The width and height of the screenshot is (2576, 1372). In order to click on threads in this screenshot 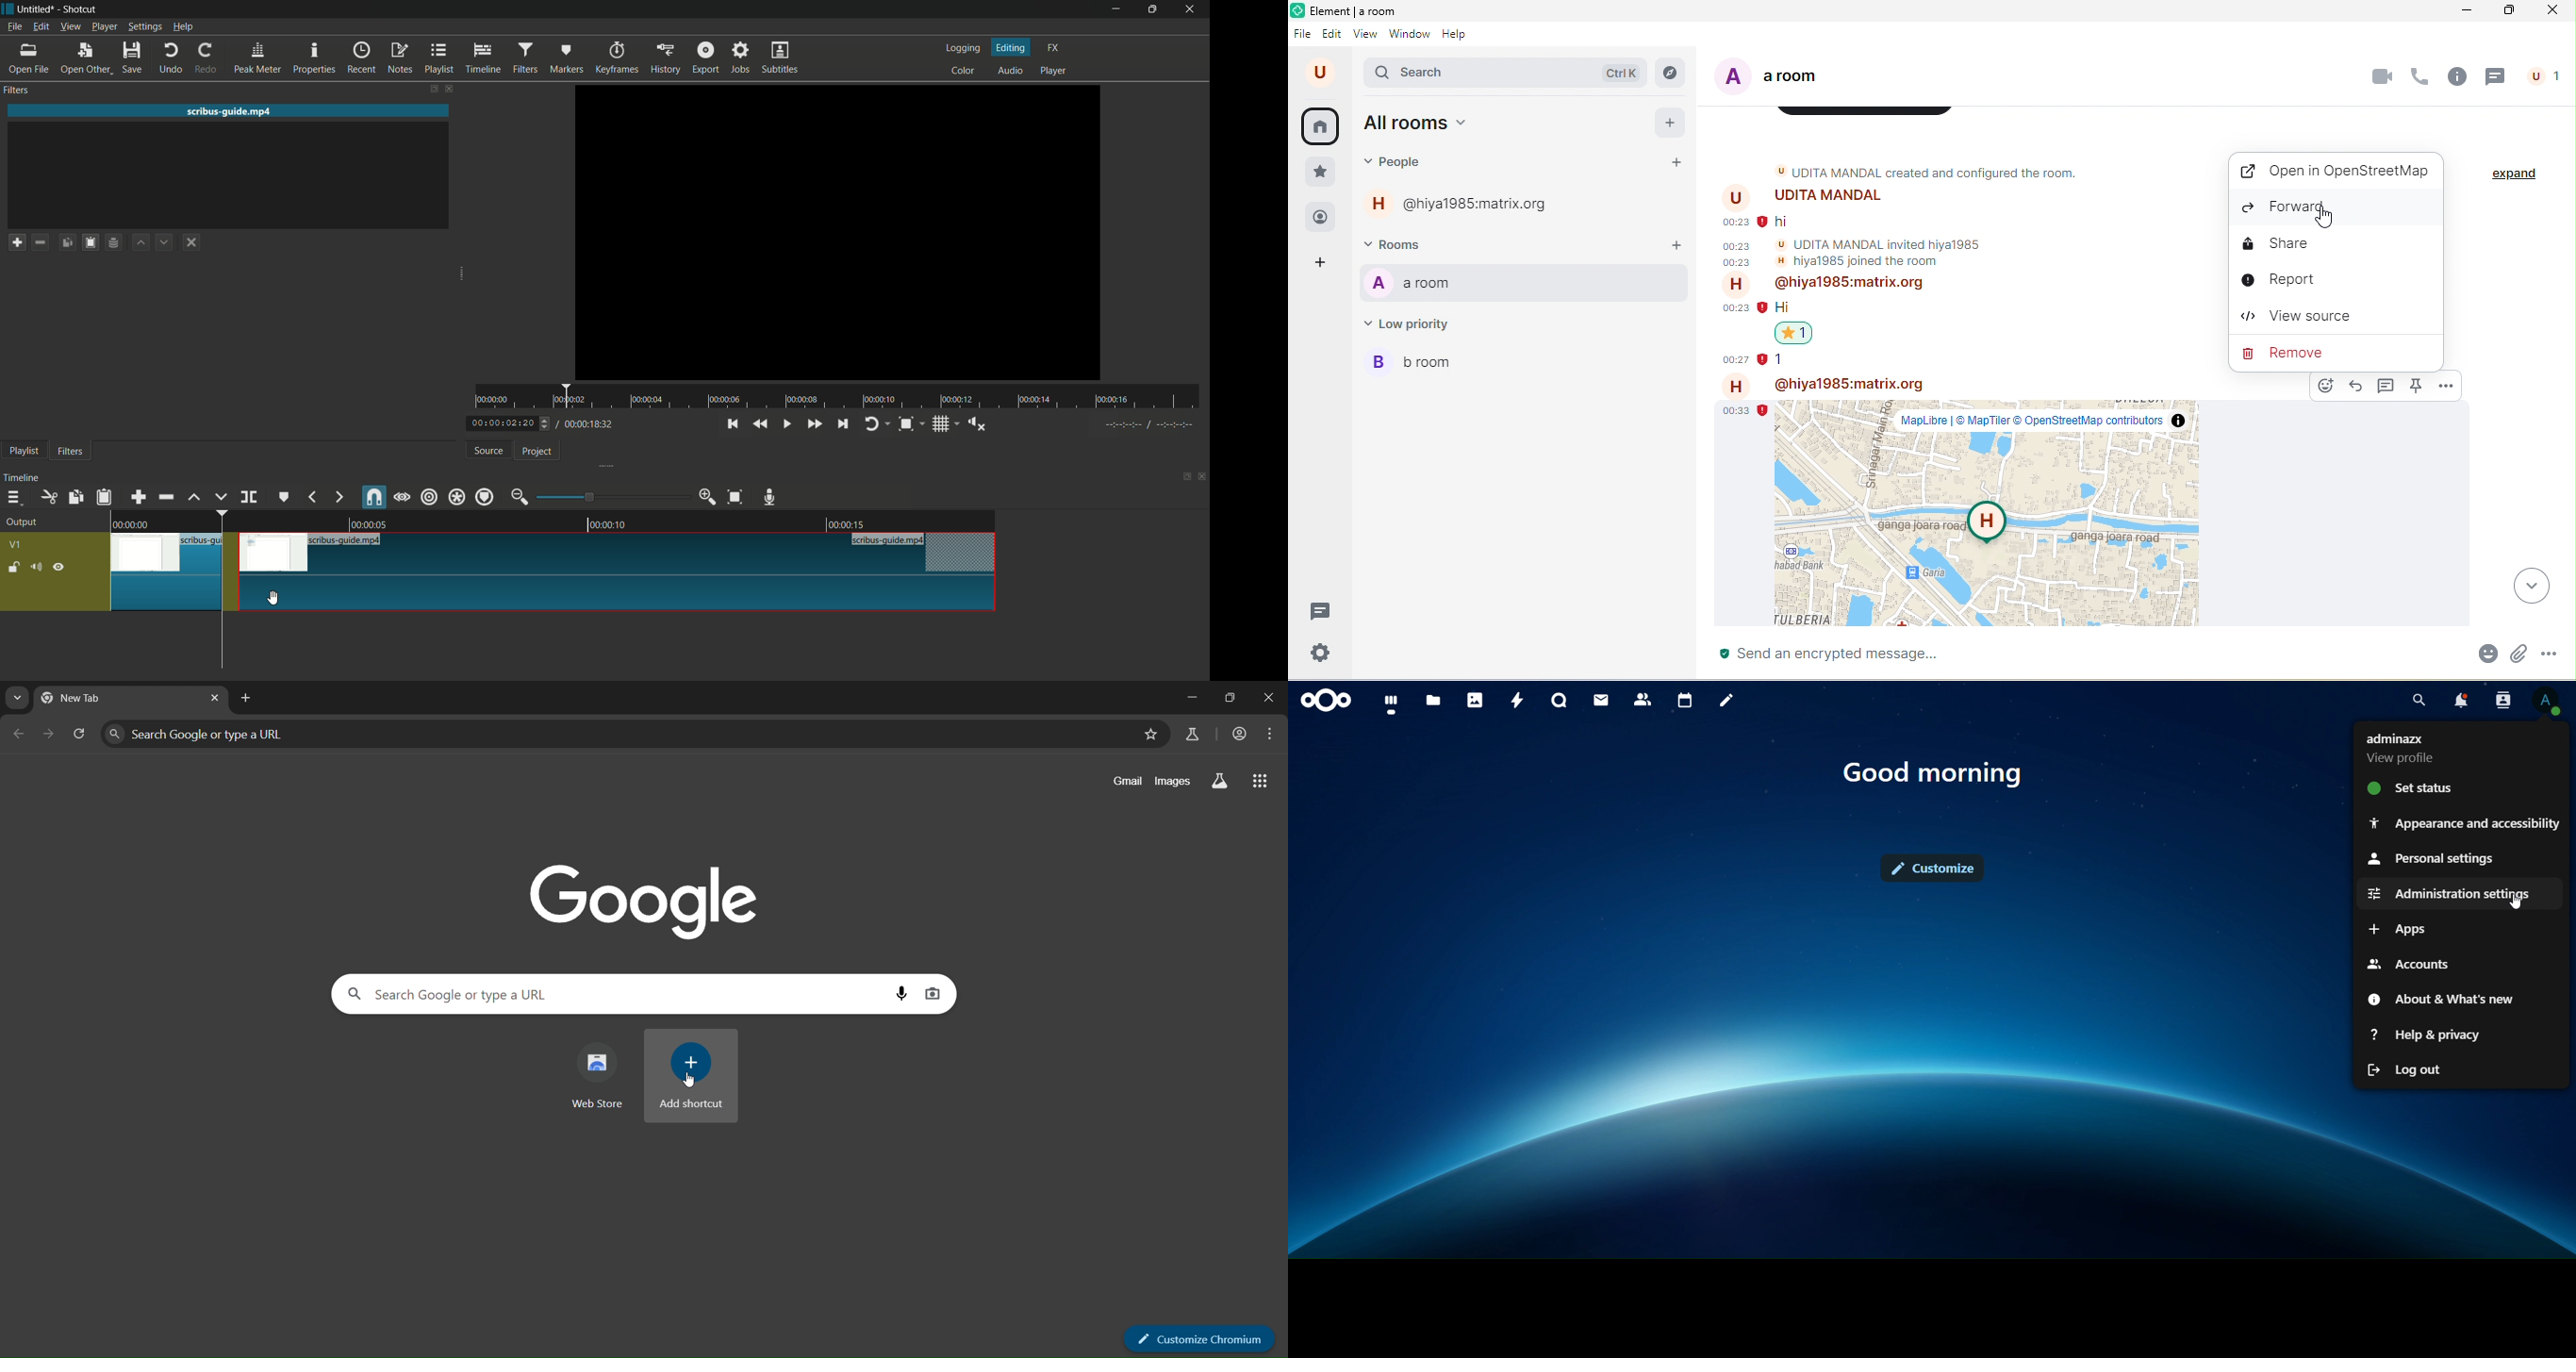, I will do `click(1318, 611)`.